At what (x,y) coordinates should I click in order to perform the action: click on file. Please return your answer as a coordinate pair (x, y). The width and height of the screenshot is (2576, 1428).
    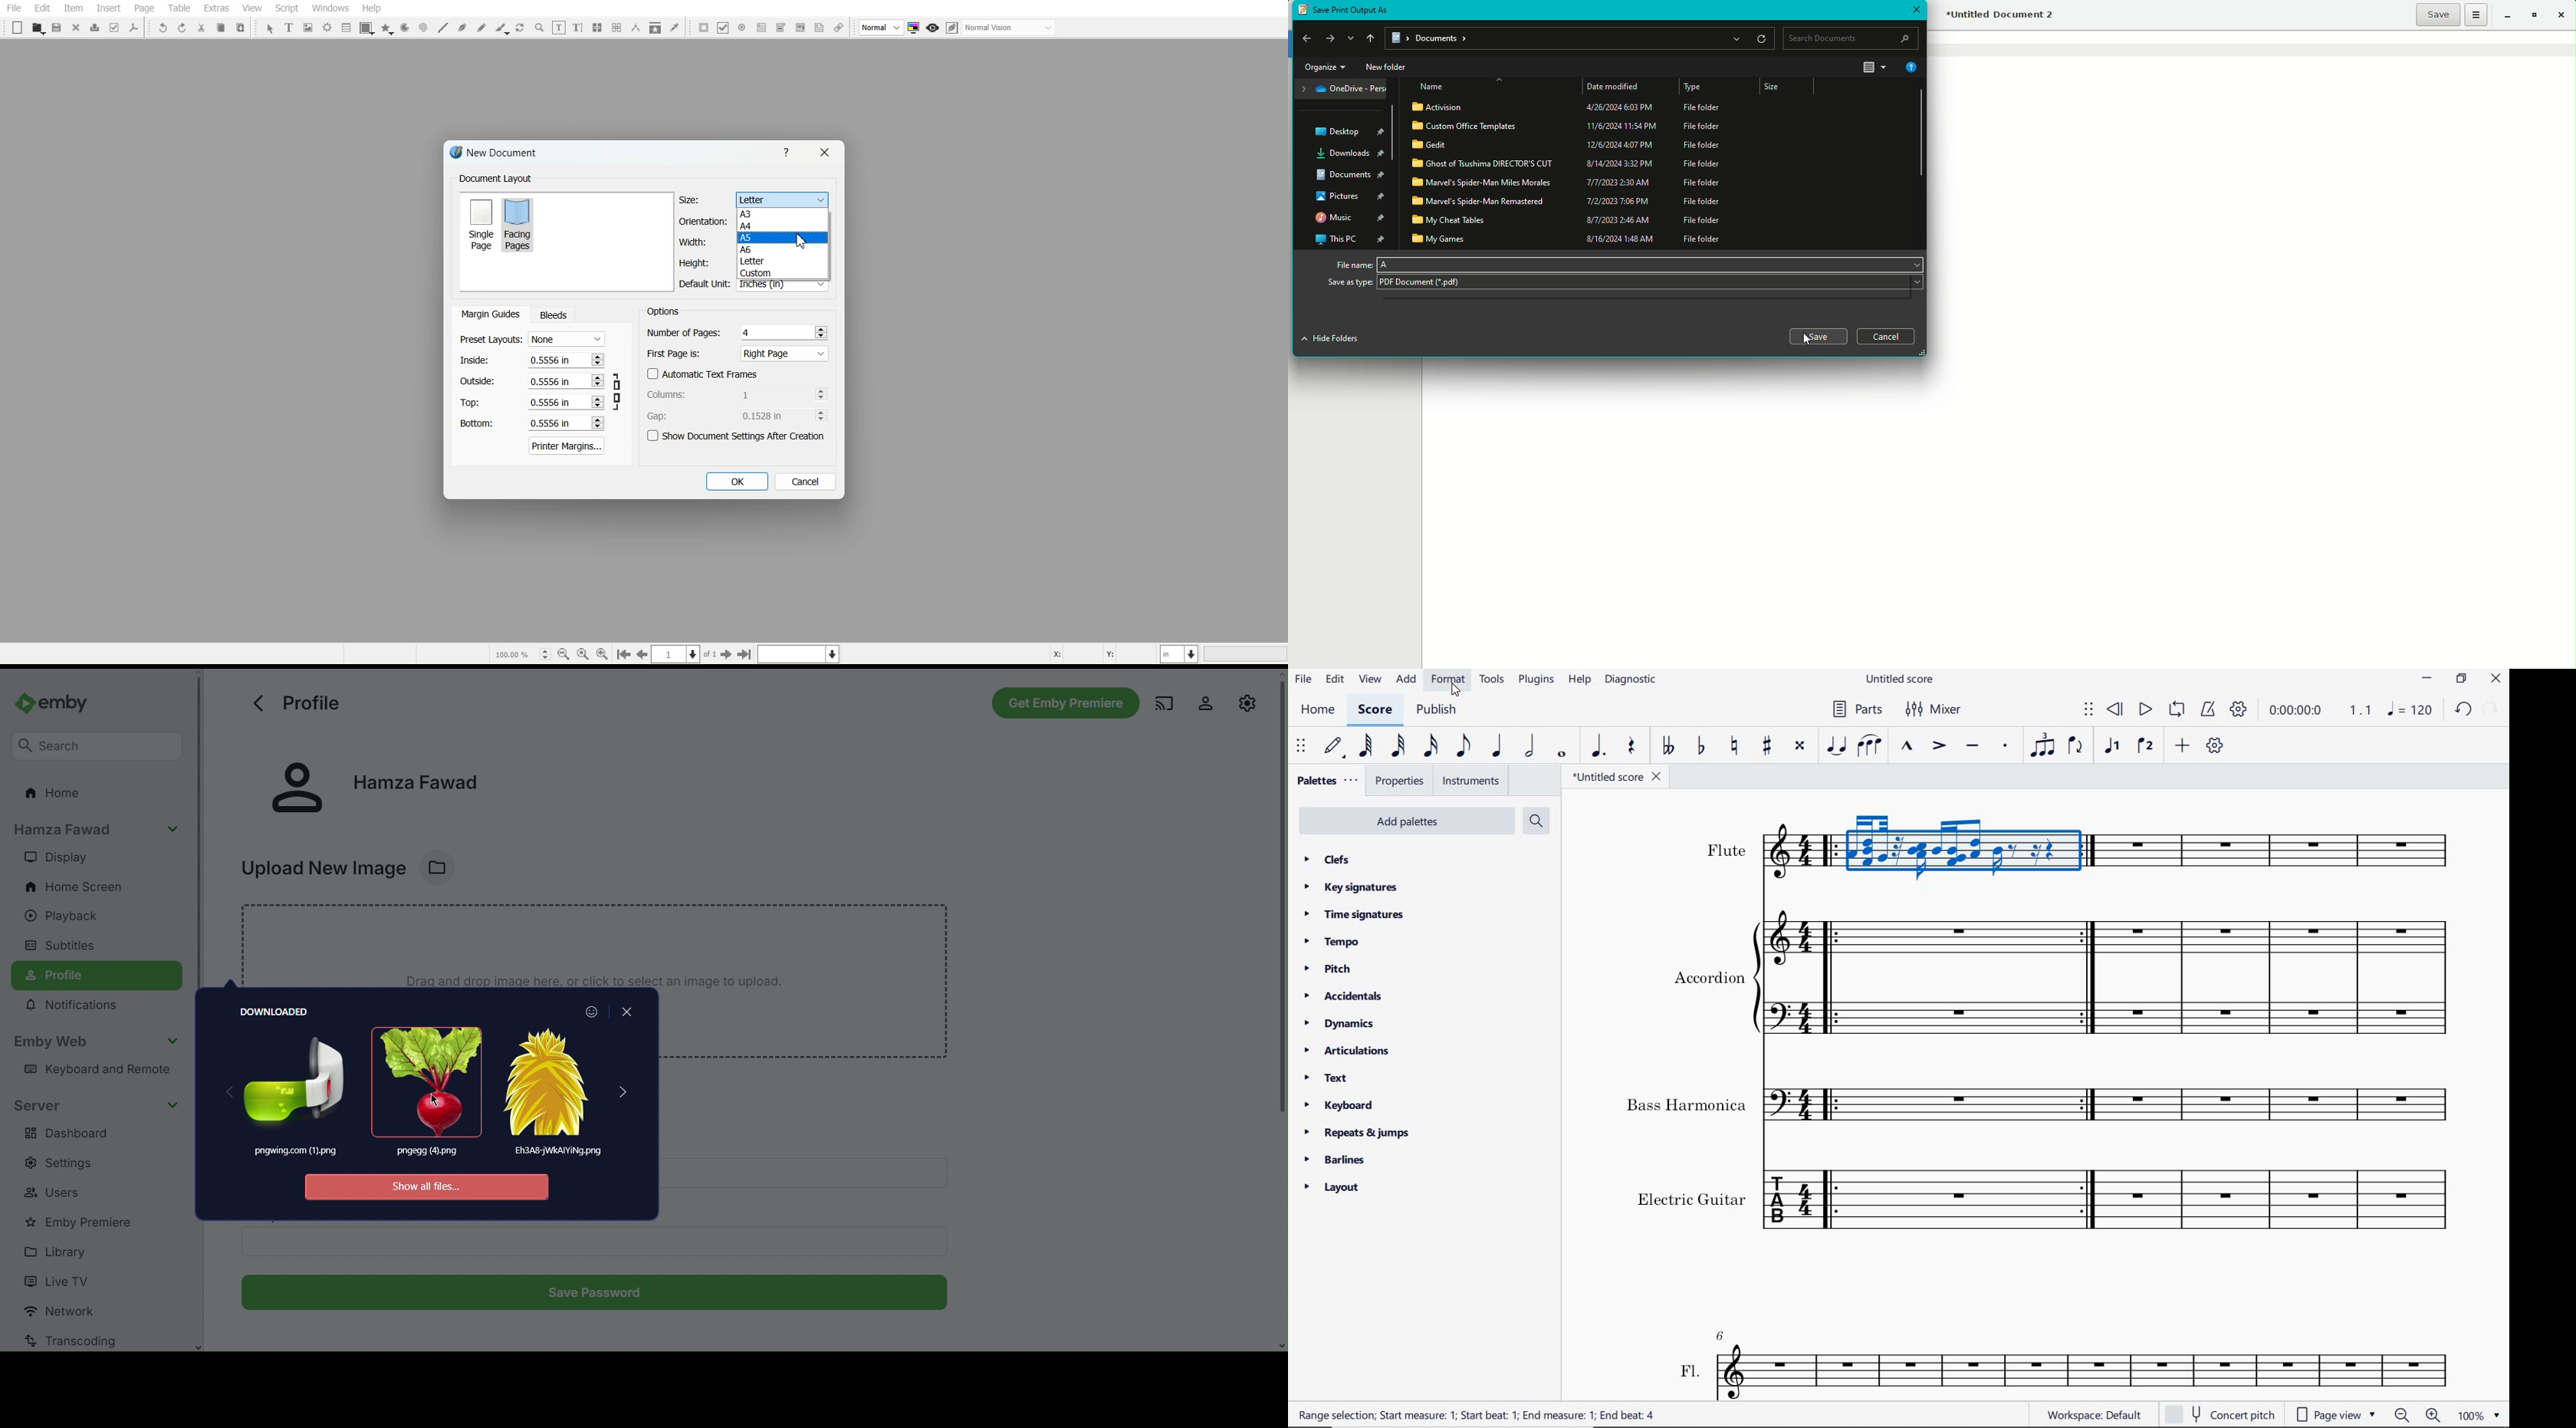
    Looking at the image, I should click on (1304, 680).